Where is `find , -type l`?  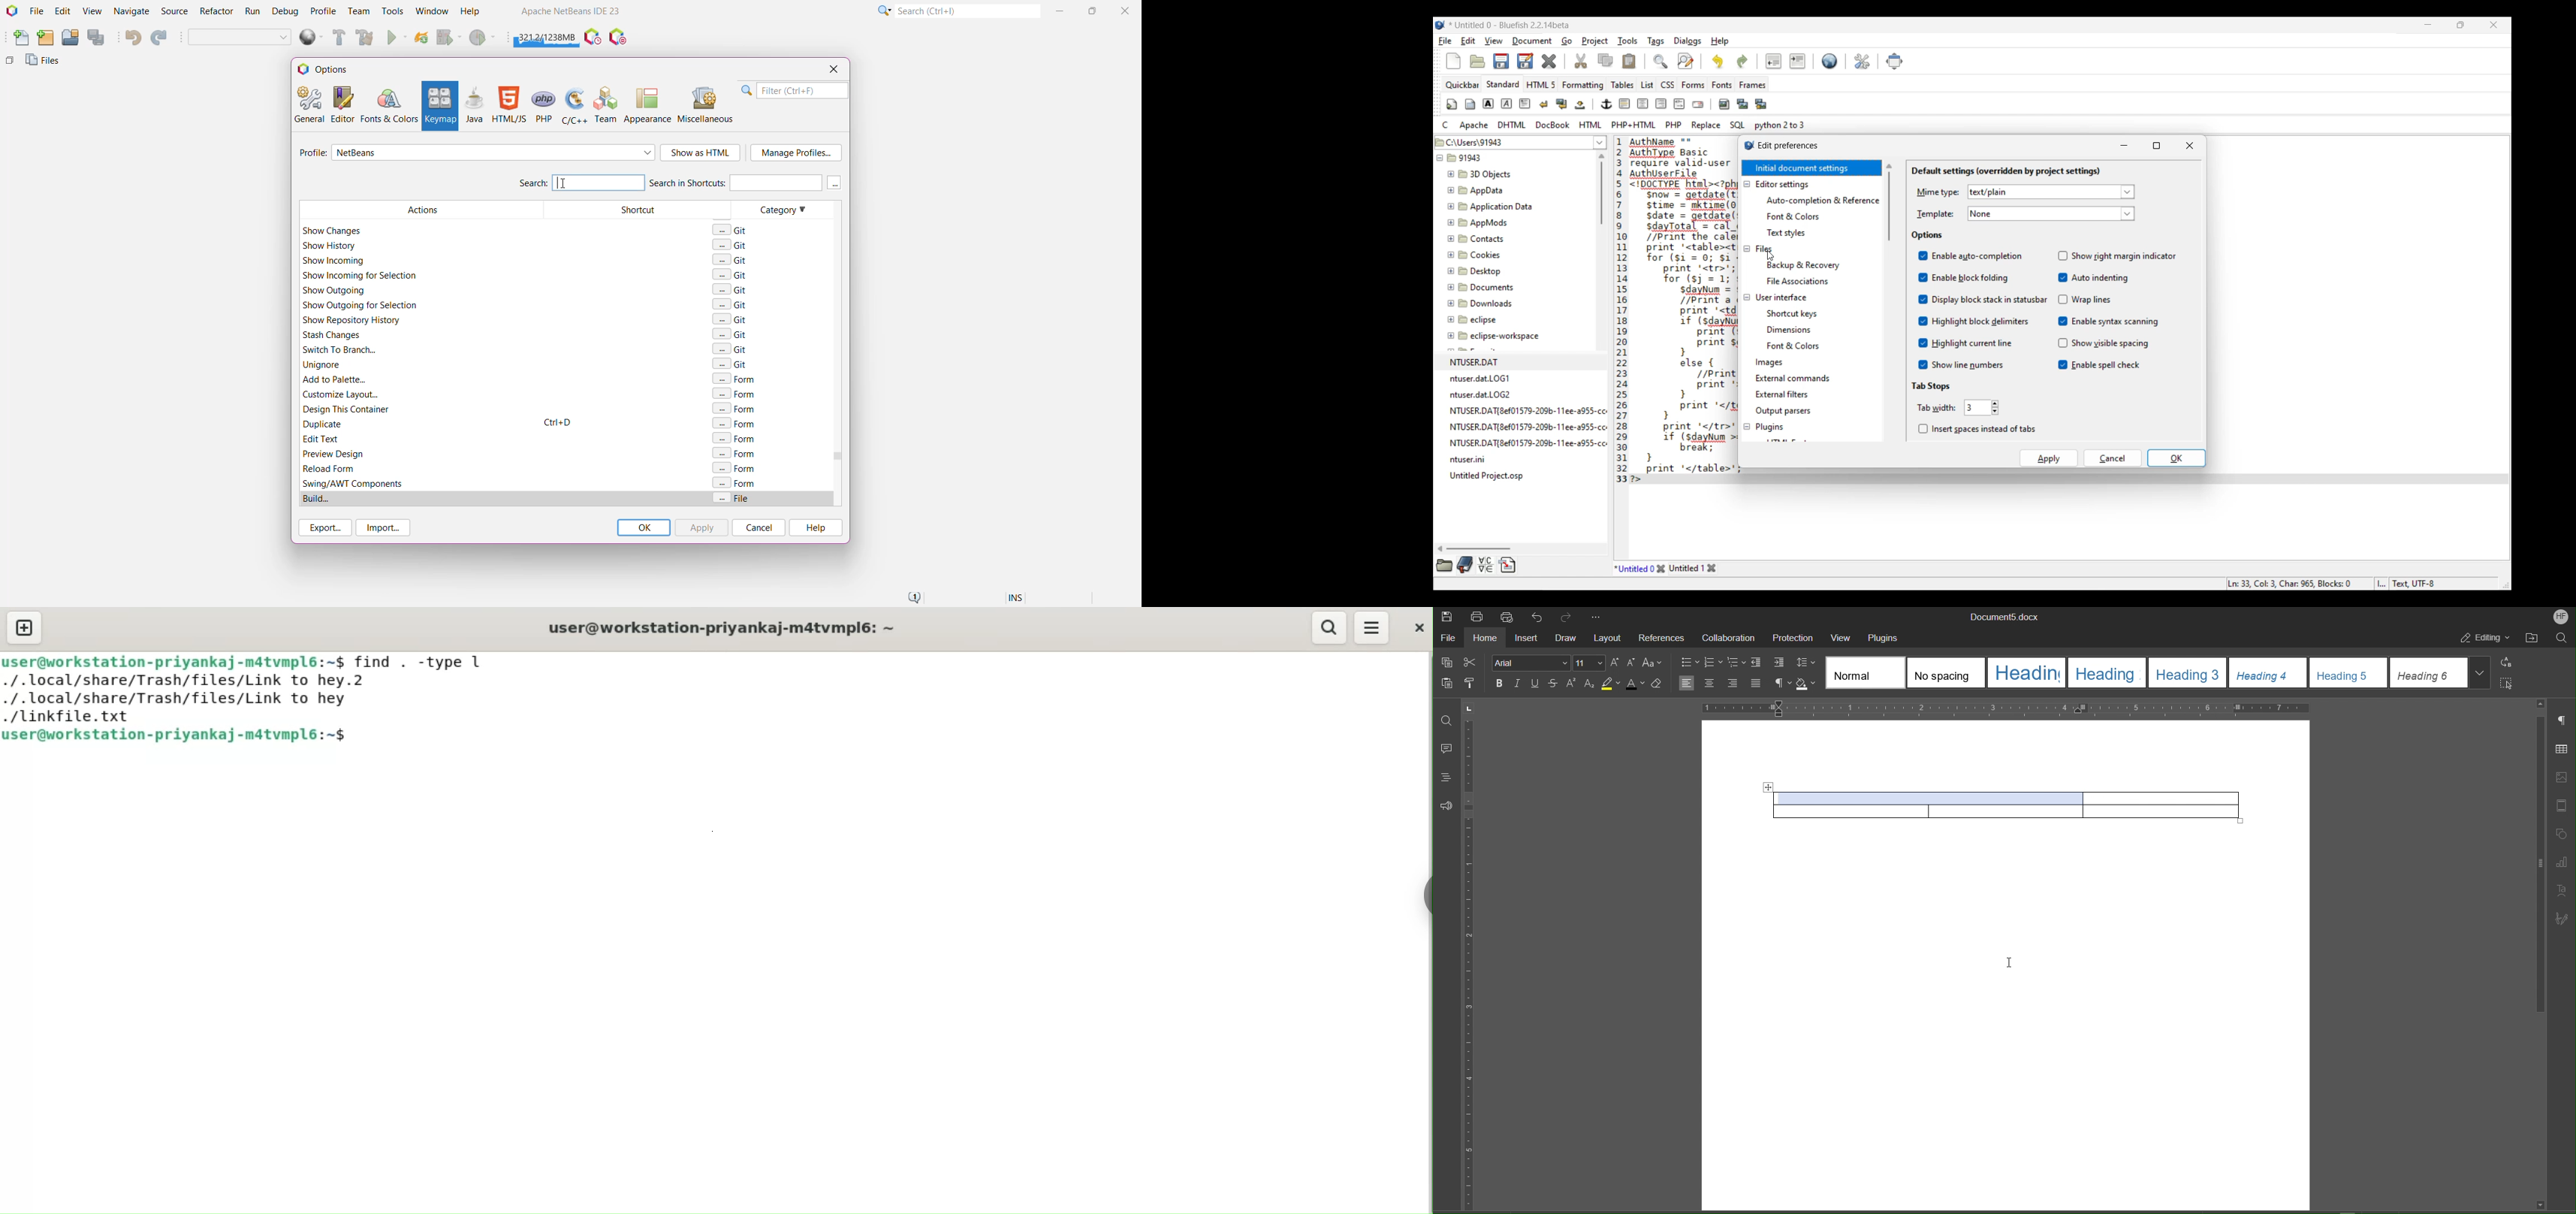
find , -type l is located at coordinates (424, 663).